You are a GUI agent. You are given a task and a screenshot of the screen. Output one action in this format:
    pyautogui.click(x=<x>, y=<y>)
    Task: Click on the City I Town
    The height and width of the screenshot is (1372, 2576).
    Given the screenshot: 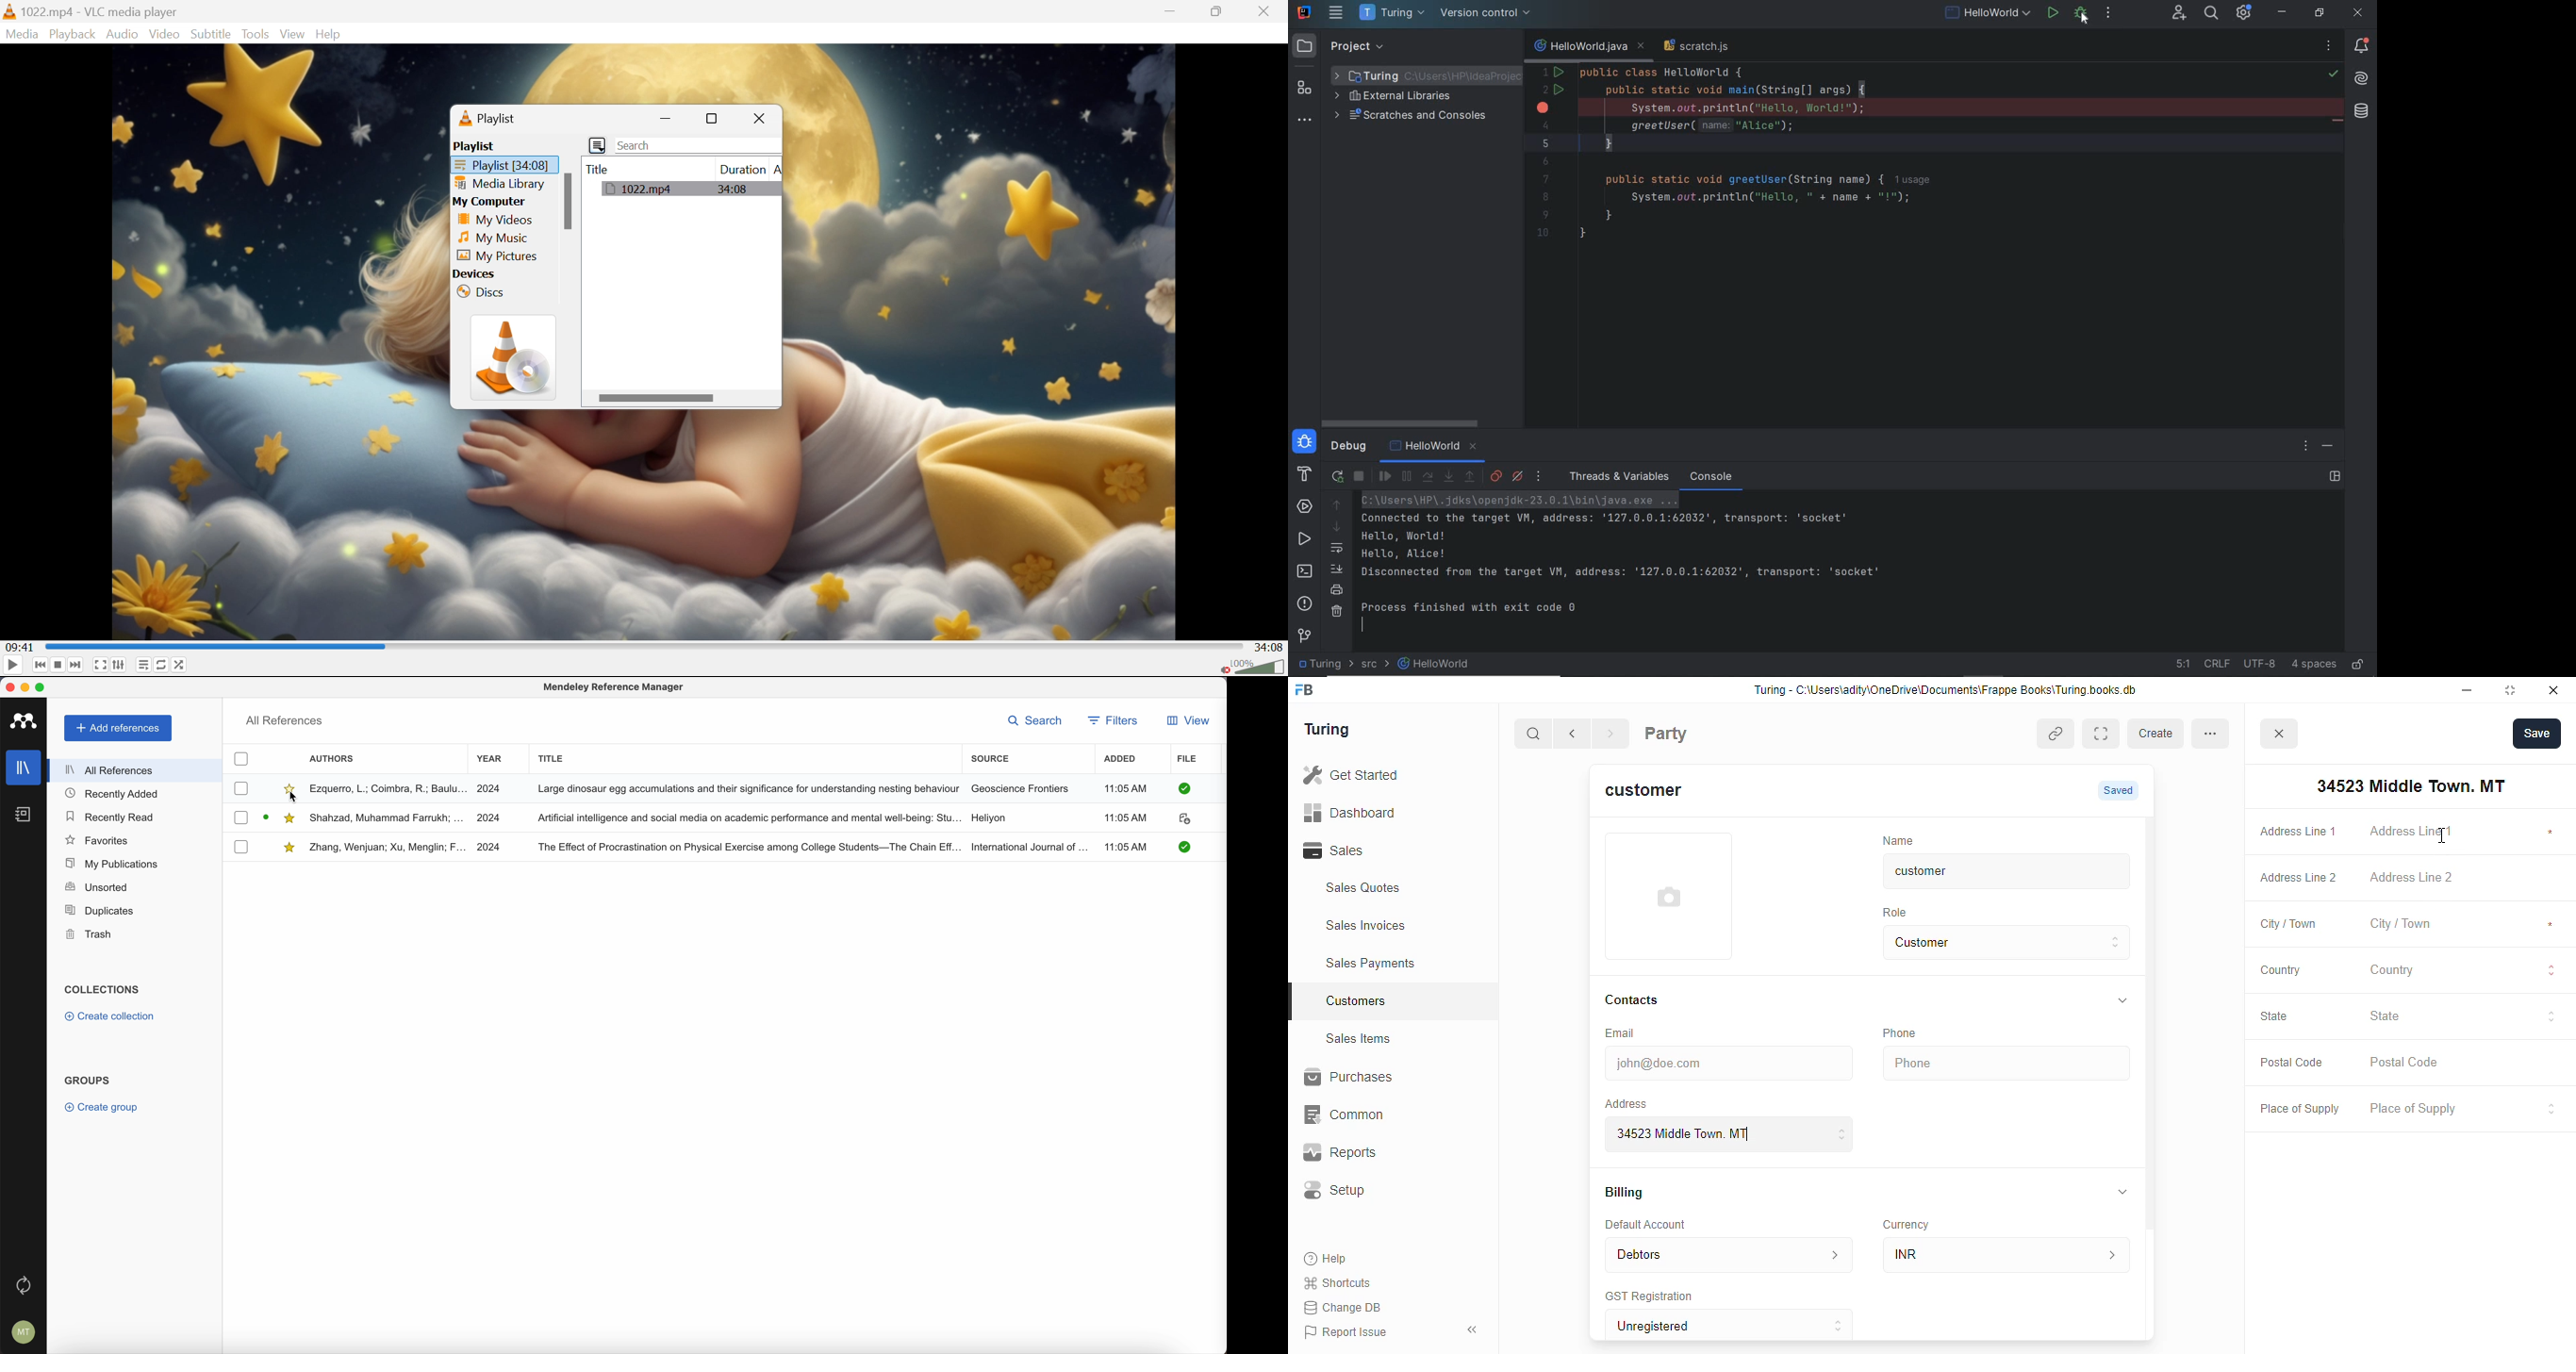 What is the action you would take?
    pyautogui.click(x=2463, y=925)
    